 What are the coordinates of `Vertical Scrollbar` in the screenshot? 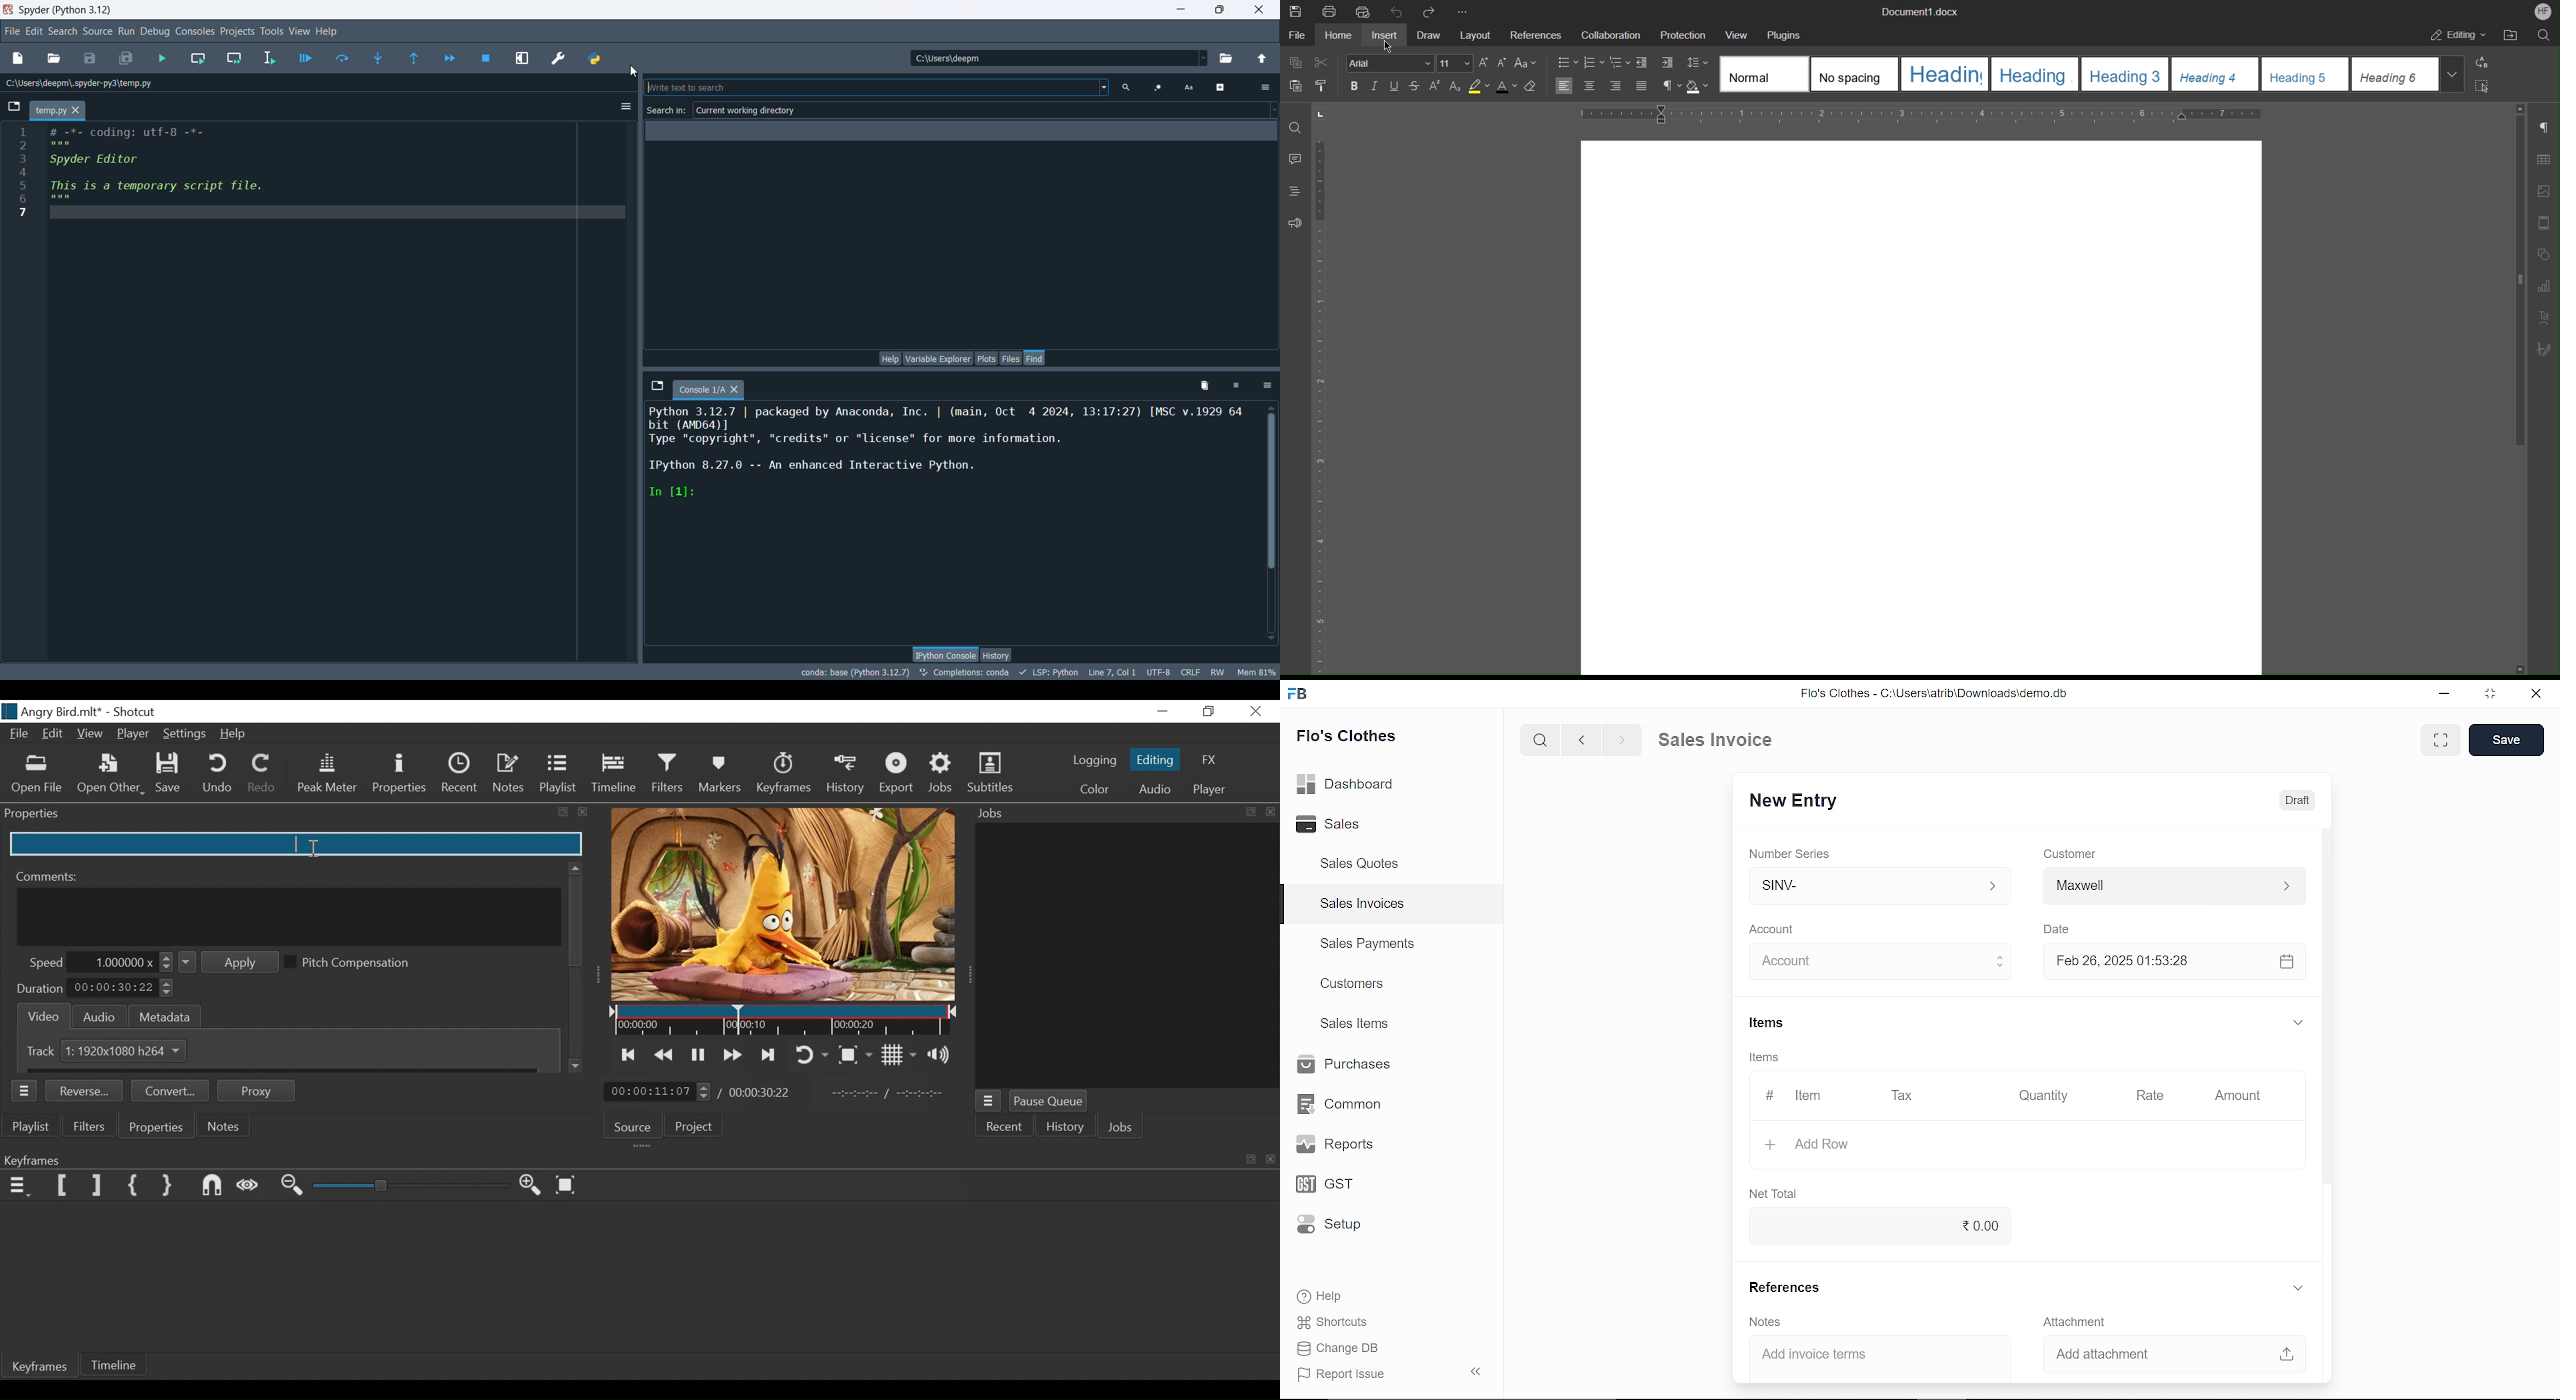 It's located at (575, 921).